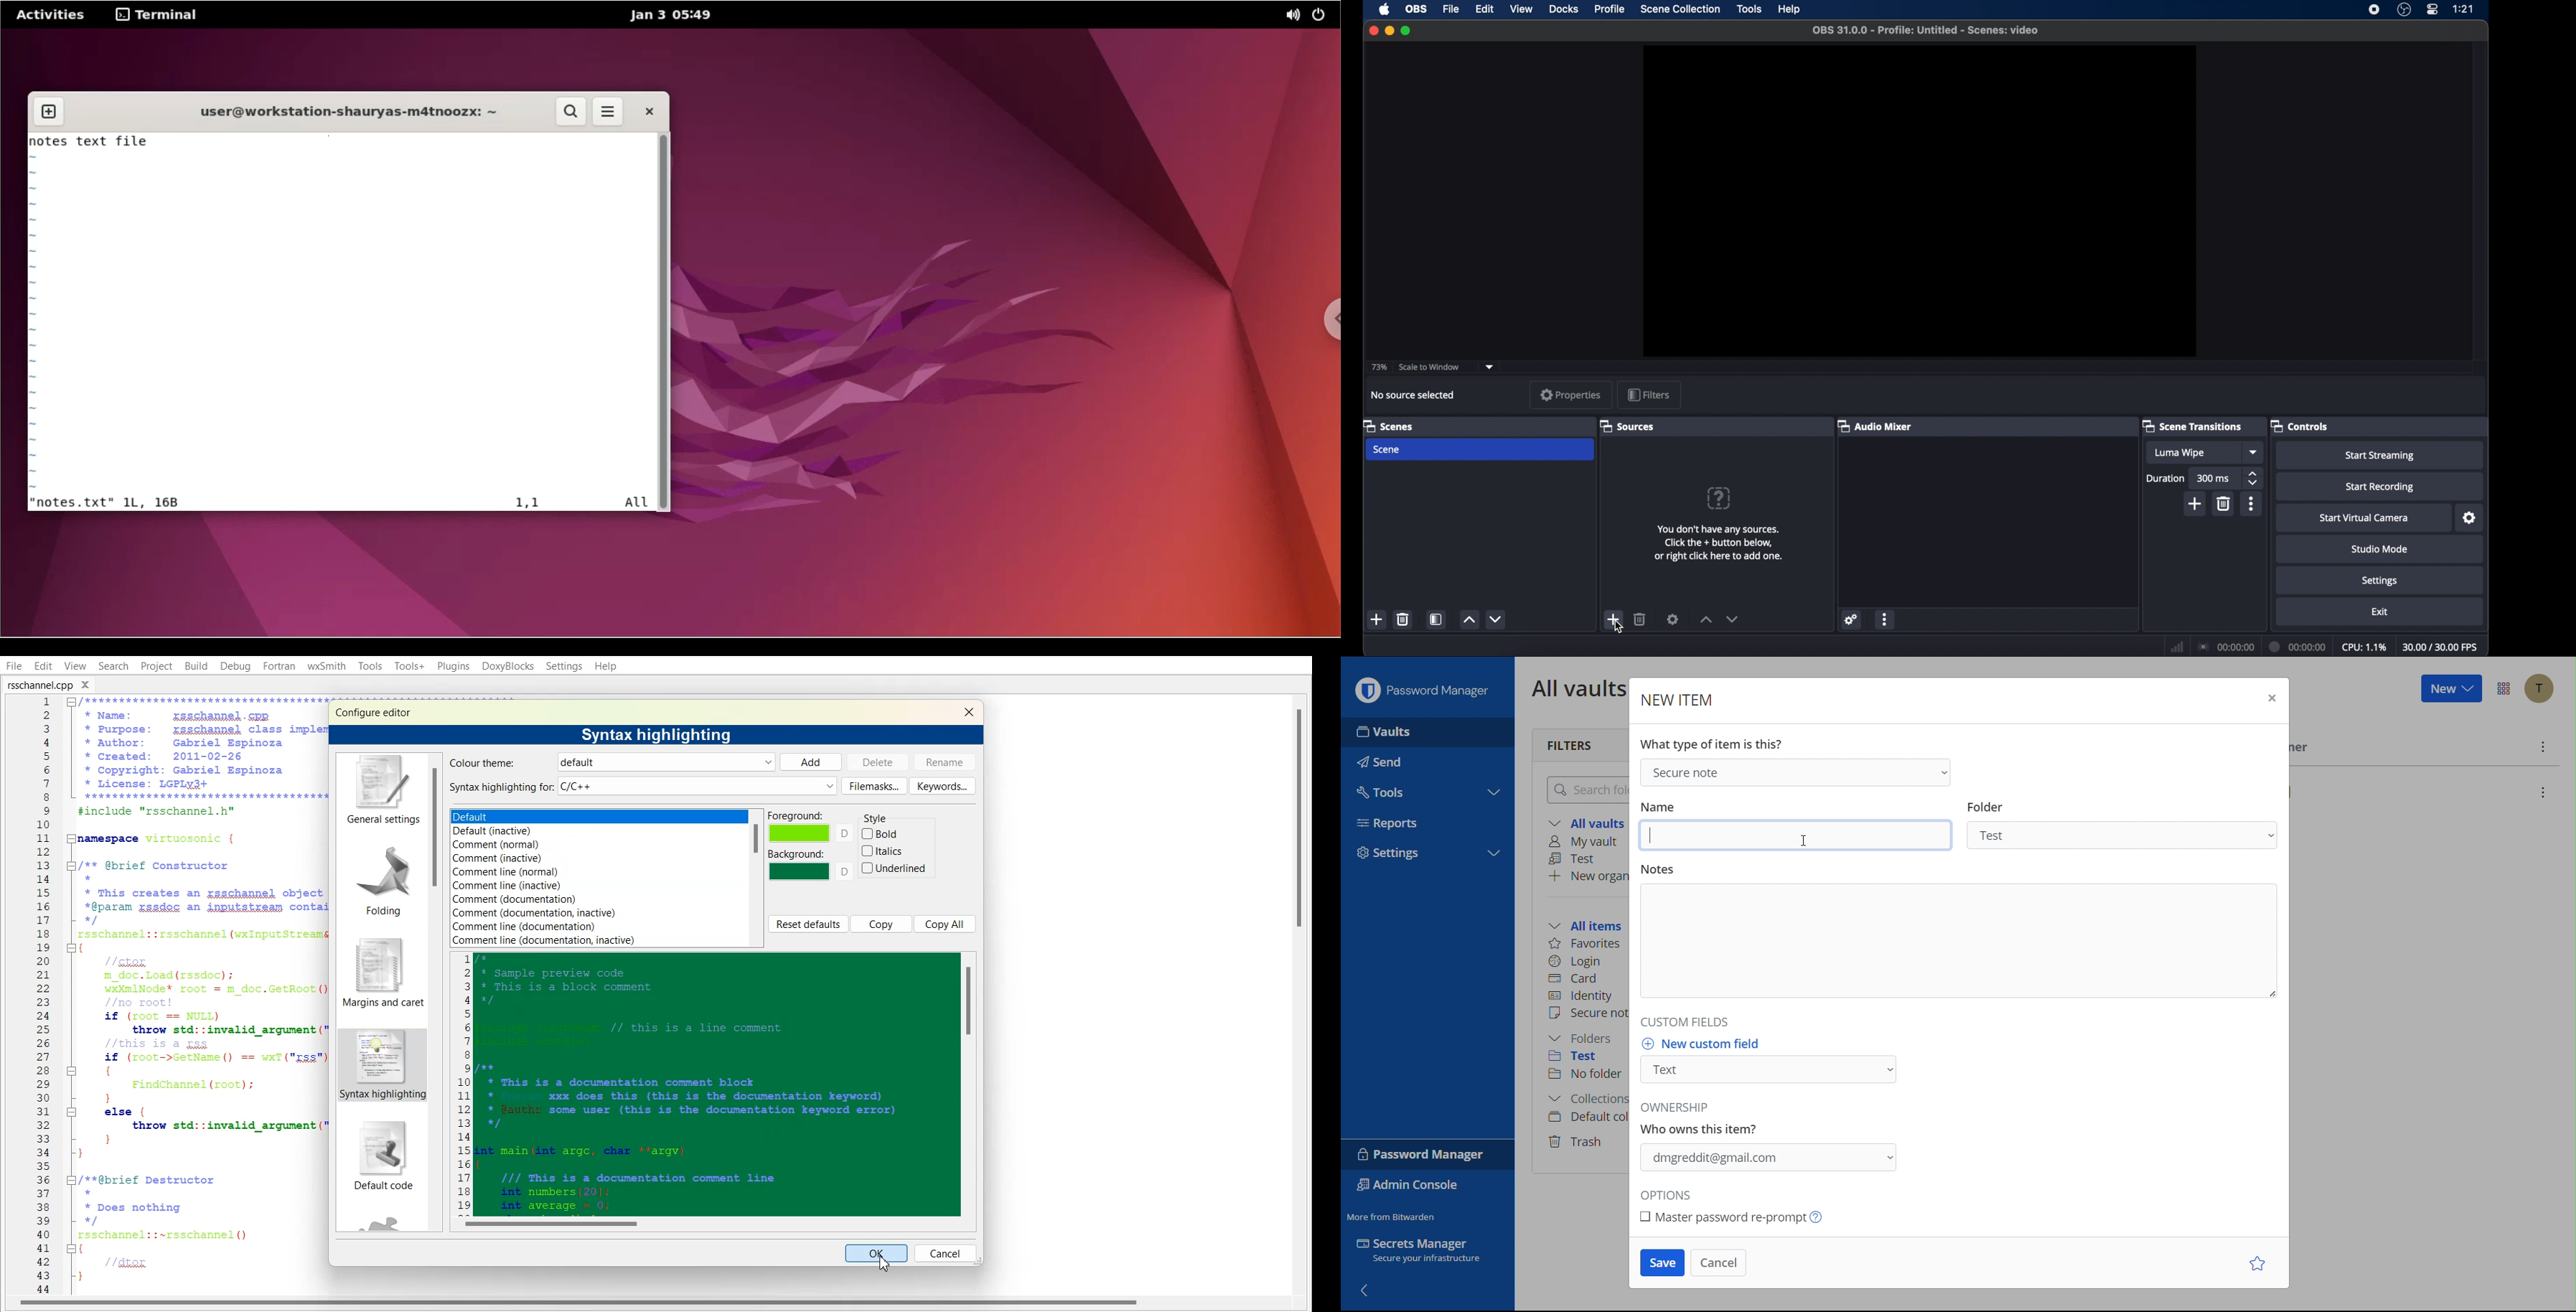  What do you see at coordinates (2382, 486) in the screenshot?
I see `start recording` at bounding box center [2382, 486].